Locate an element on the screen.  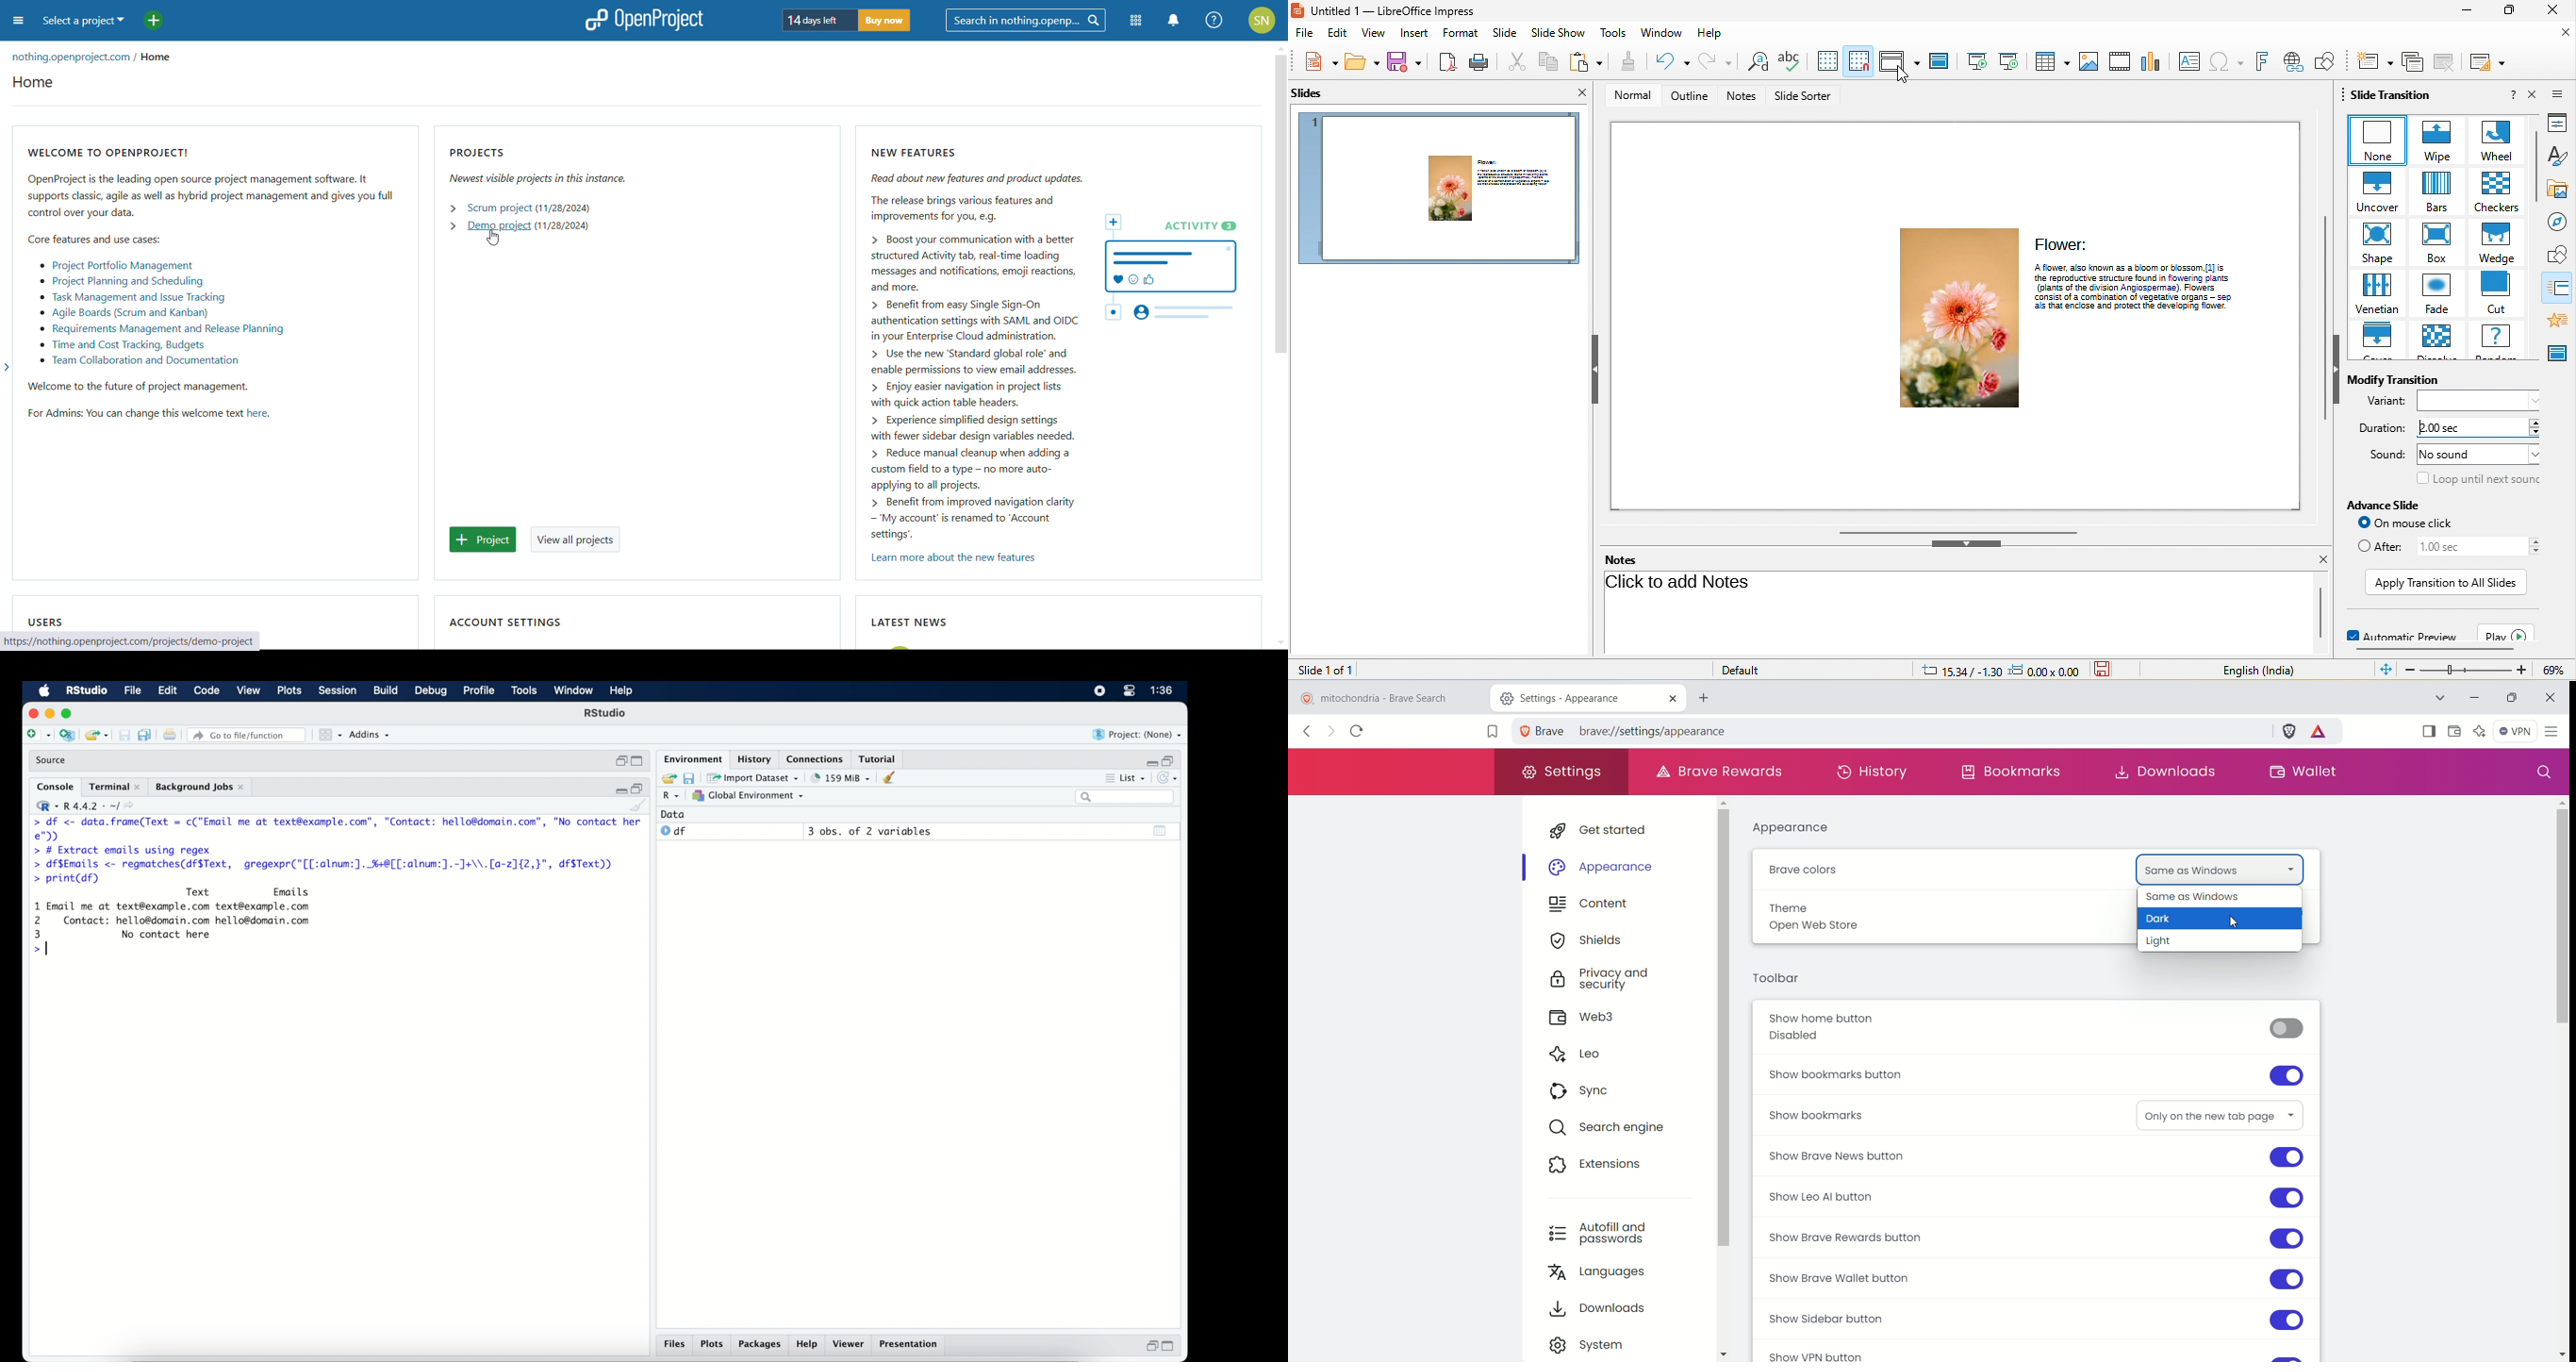
file is located at coordinates (133, 691).